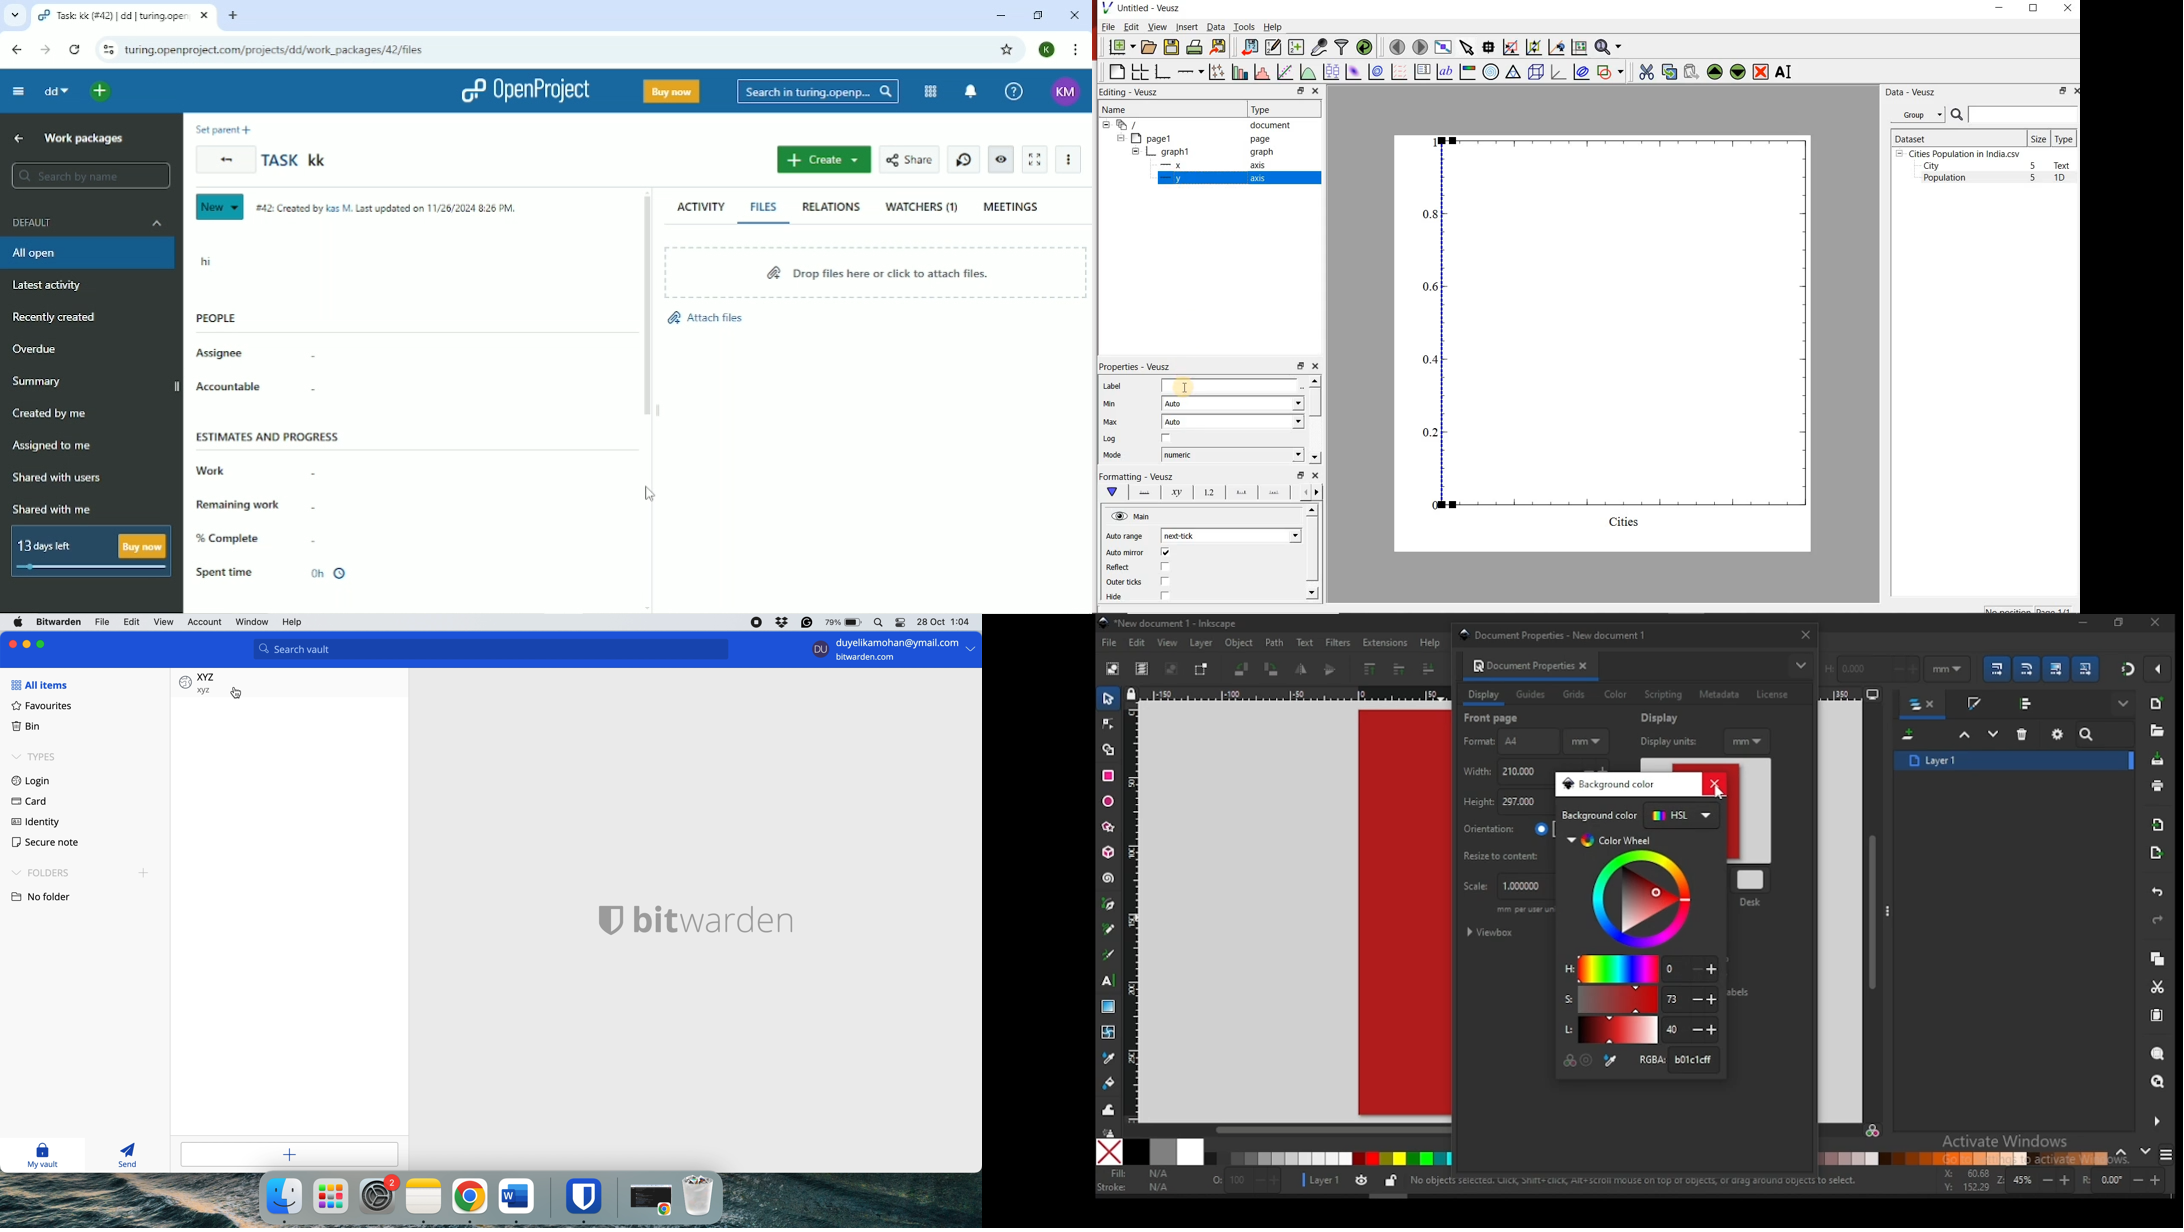 The height and width of the screenshot is (1232, 2184). I want to click on shortcuts and notifications, so click(1633, 1181).